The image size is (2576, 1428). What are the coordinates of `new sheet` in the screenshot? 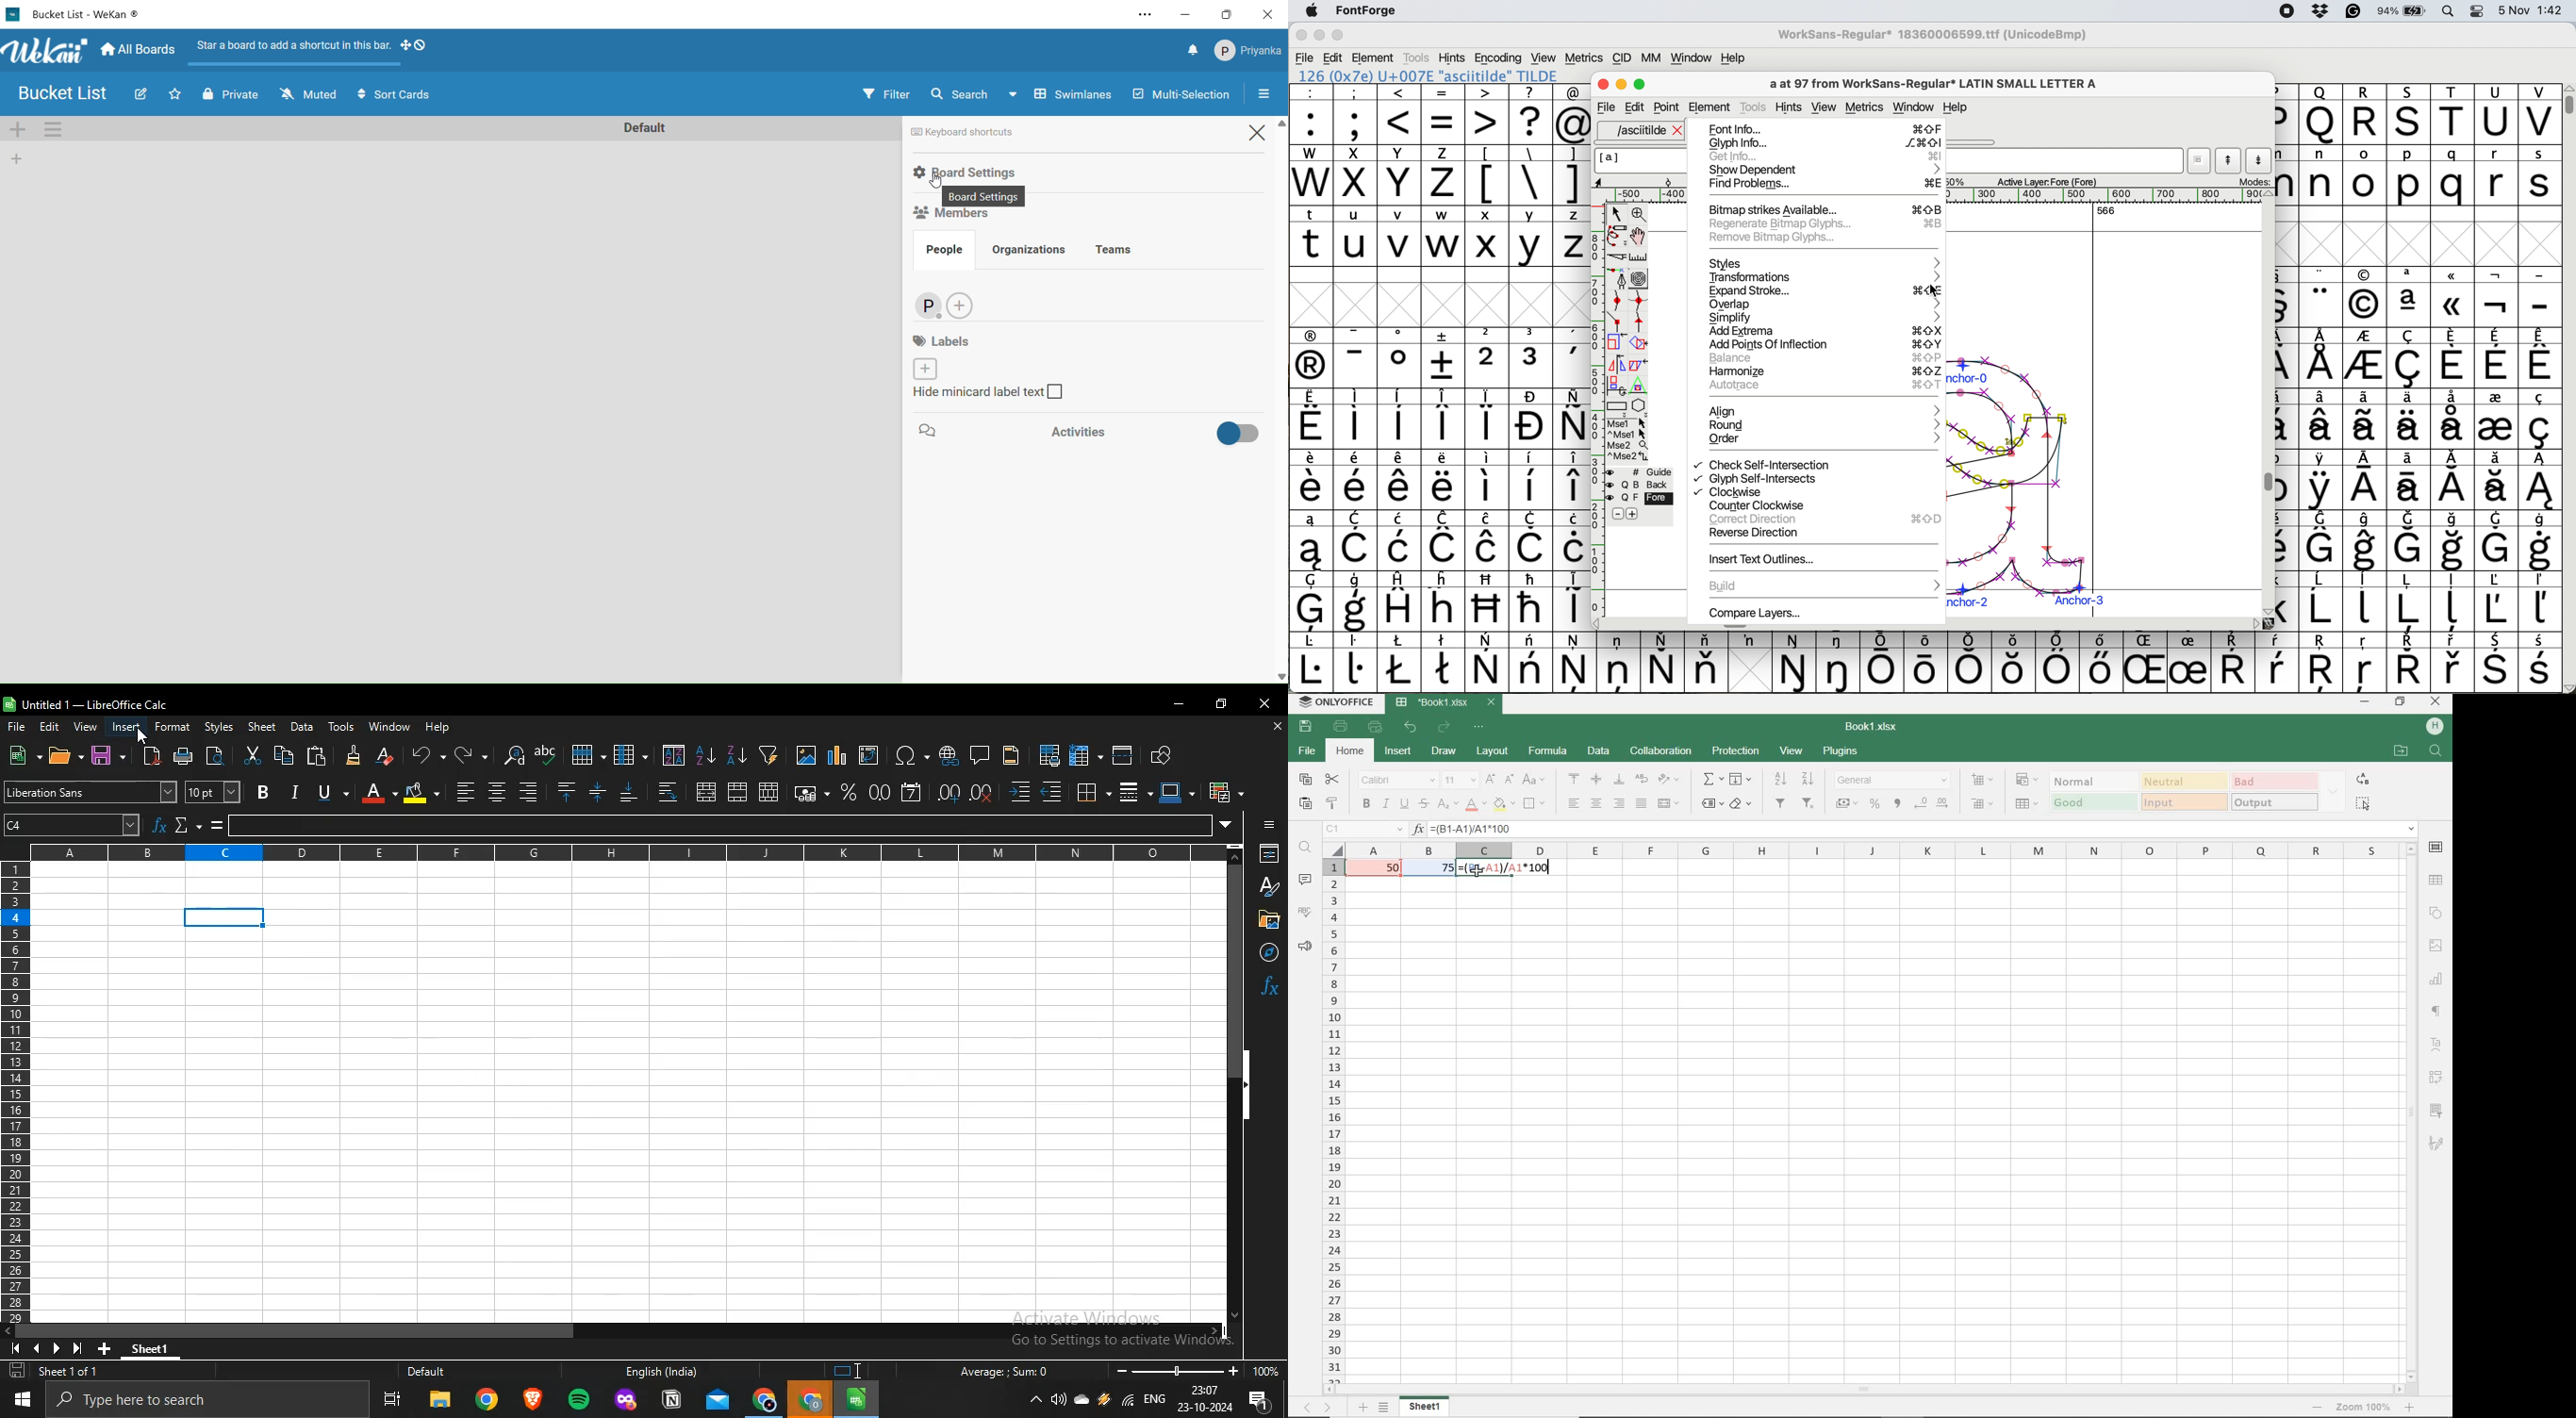 It's located at (108, 1346).